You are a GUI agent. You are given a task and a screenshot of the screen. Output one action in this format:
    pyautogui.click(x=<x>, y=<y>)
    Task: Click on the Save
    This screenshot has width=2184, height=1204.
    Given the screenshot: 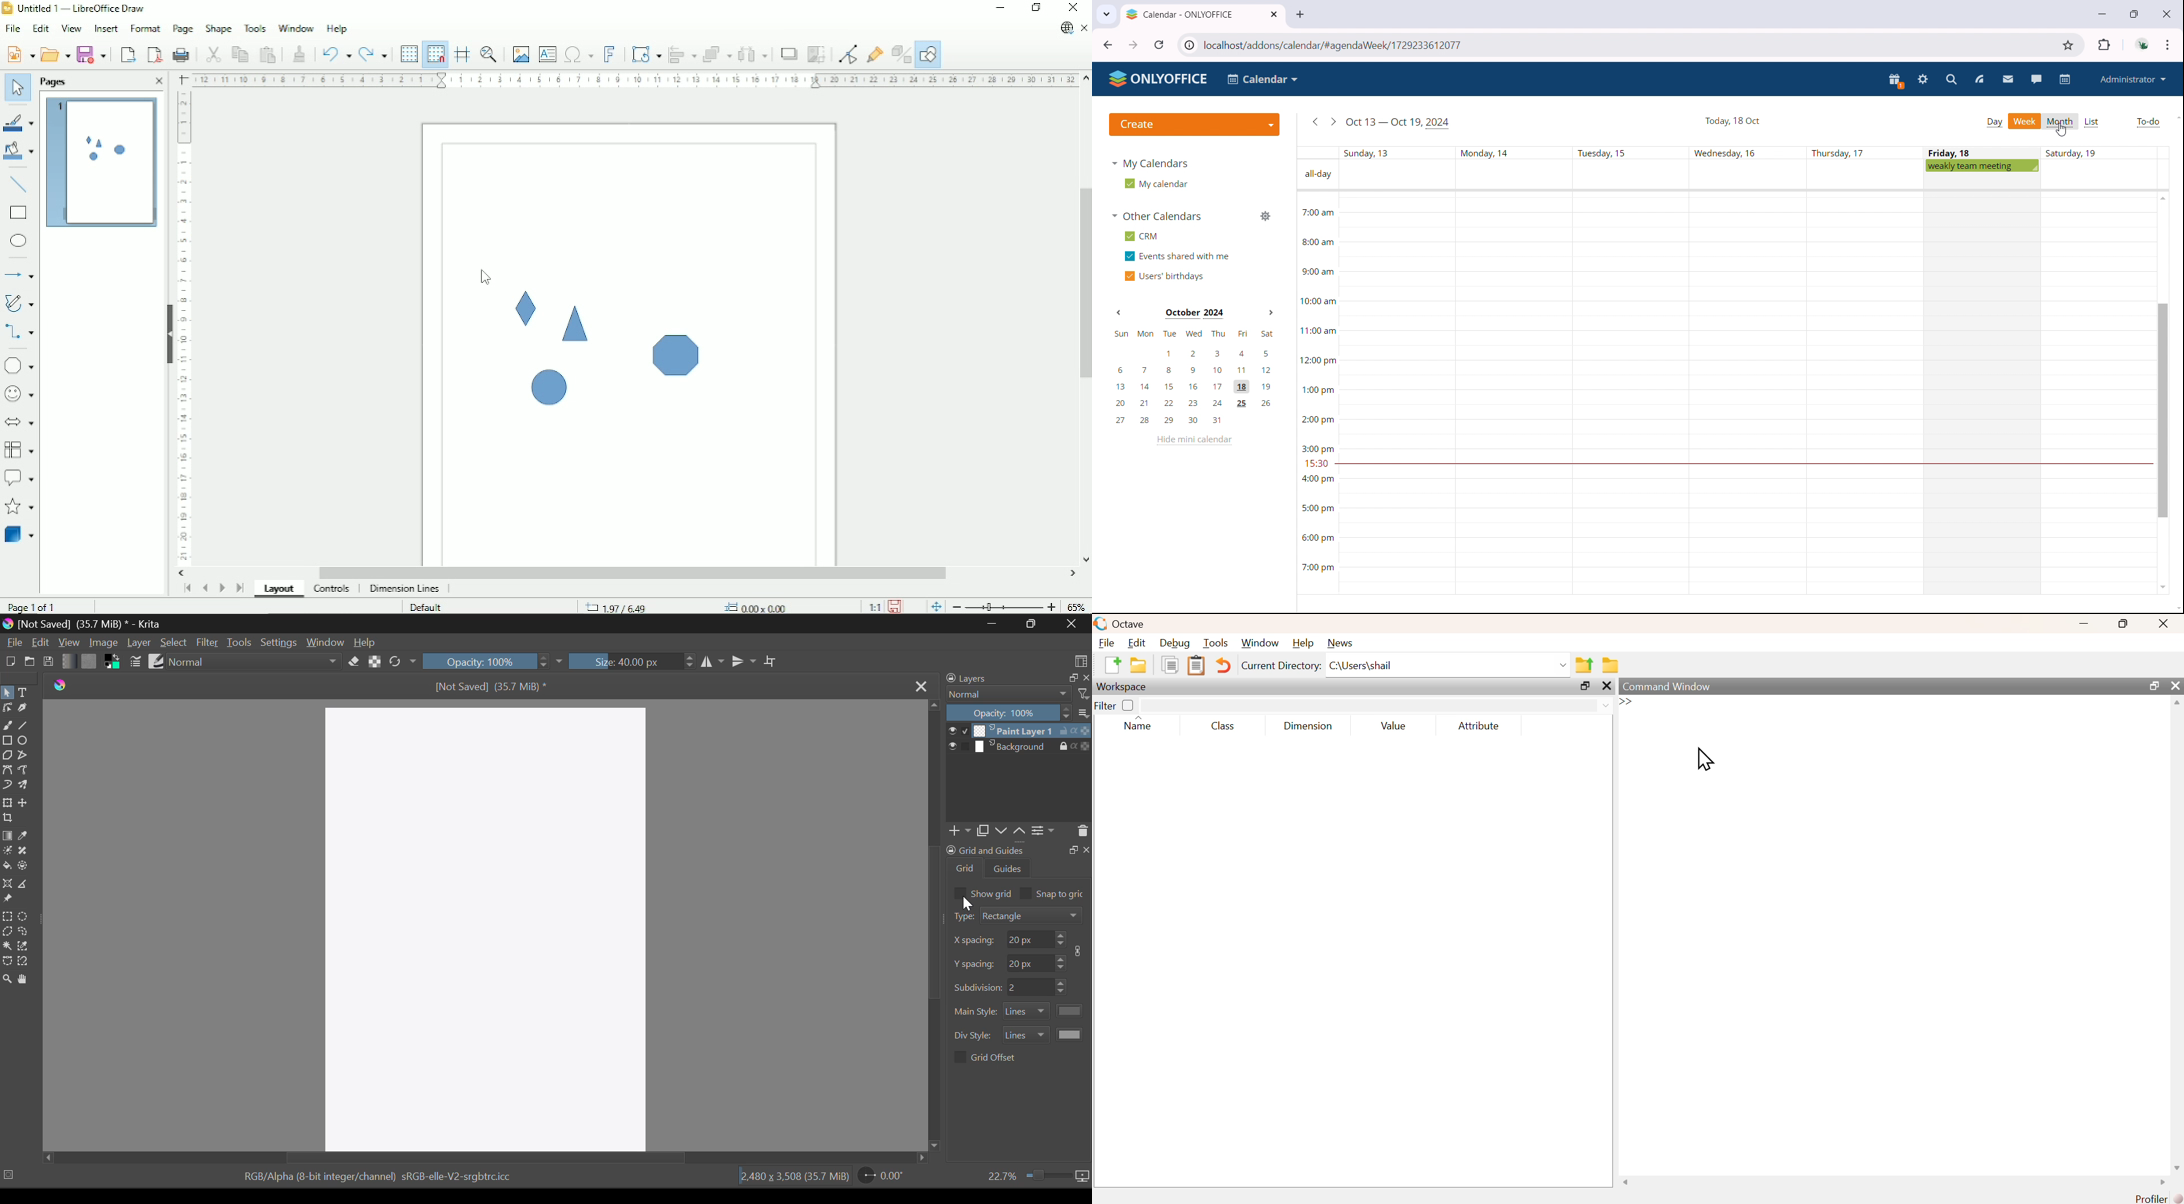 What is the action you would take?
    pyautogui.click(x=48, y=660)
    